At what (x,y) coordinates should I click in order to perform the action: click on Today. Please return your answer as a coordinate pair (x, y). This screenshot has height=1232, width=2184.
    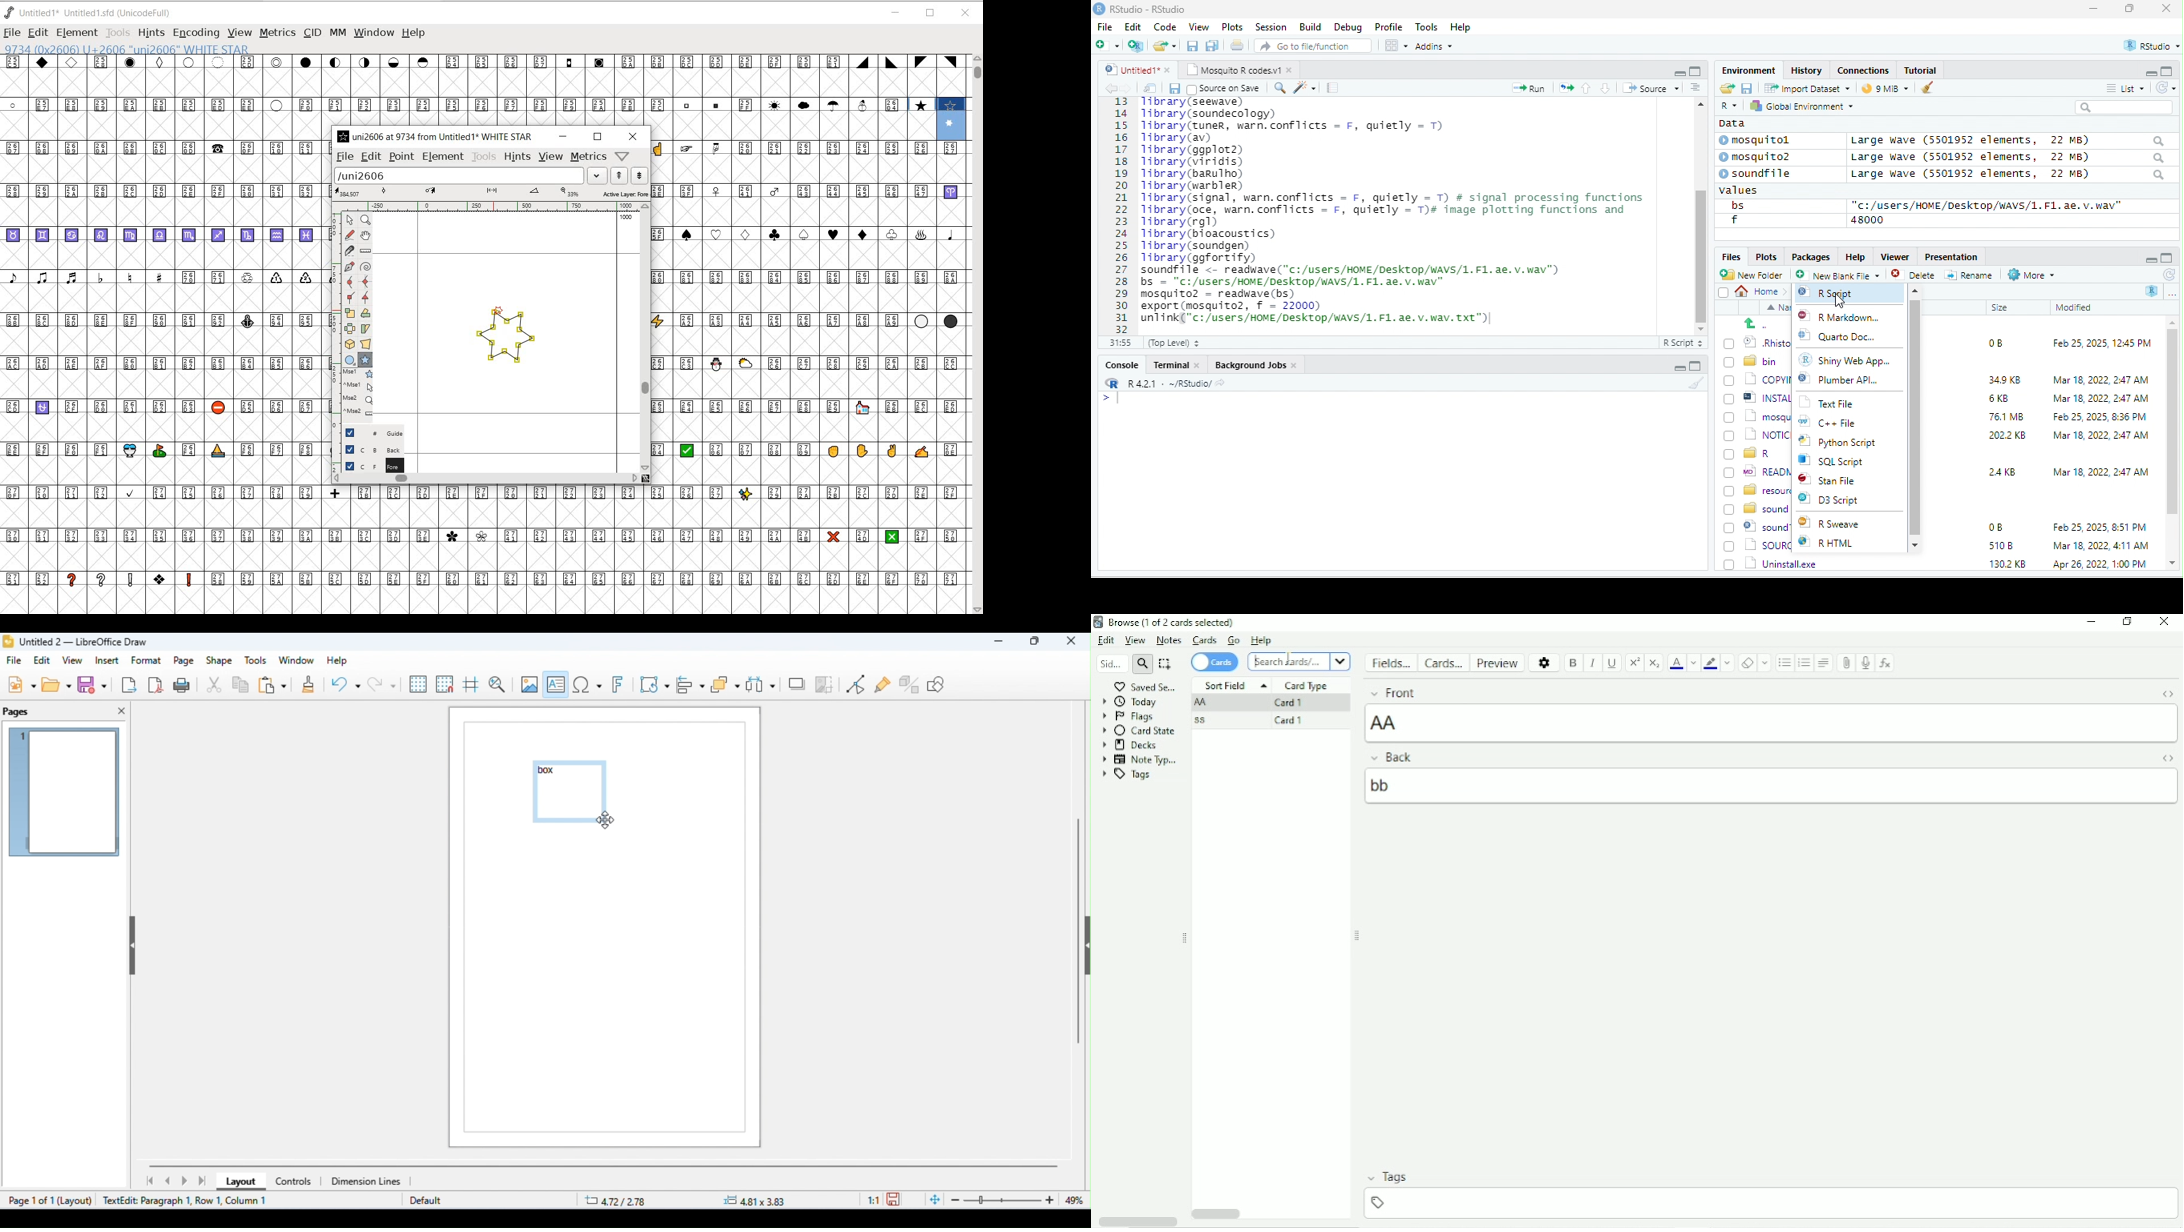
    Looking at the image, I should click on (1133, 701).